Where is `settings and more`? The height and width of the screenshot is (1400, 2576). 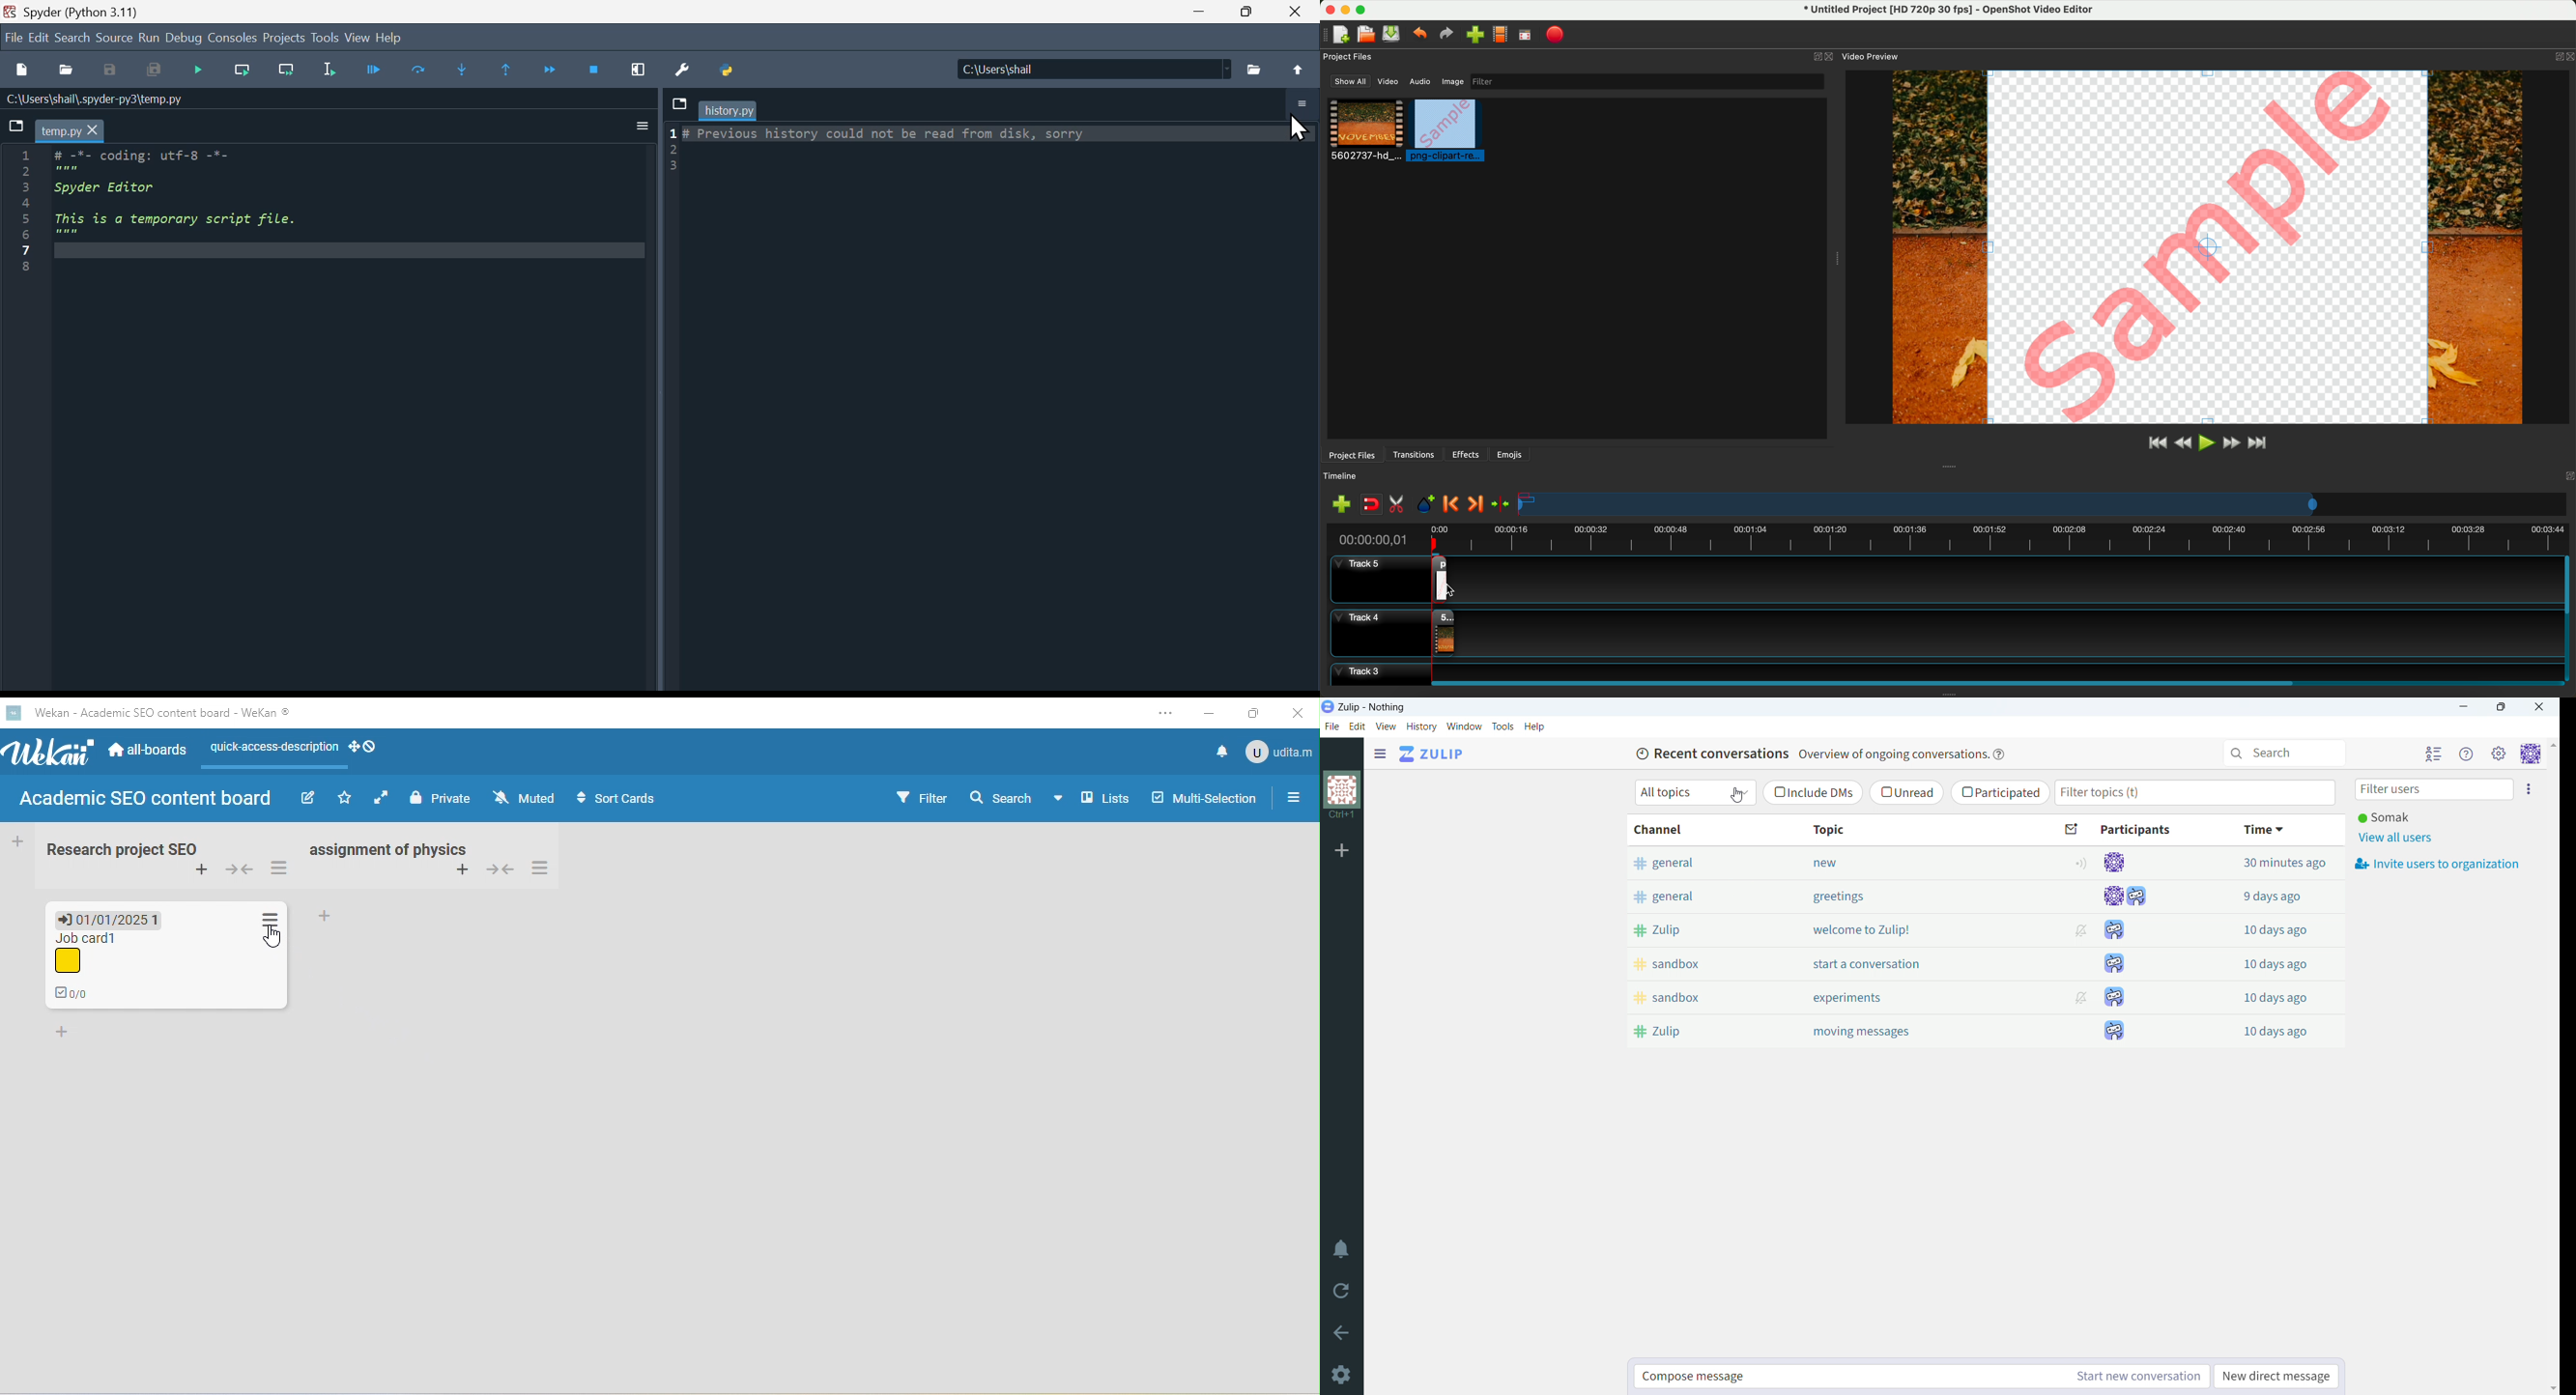 settings and more is located at coordinates (1165, 715).